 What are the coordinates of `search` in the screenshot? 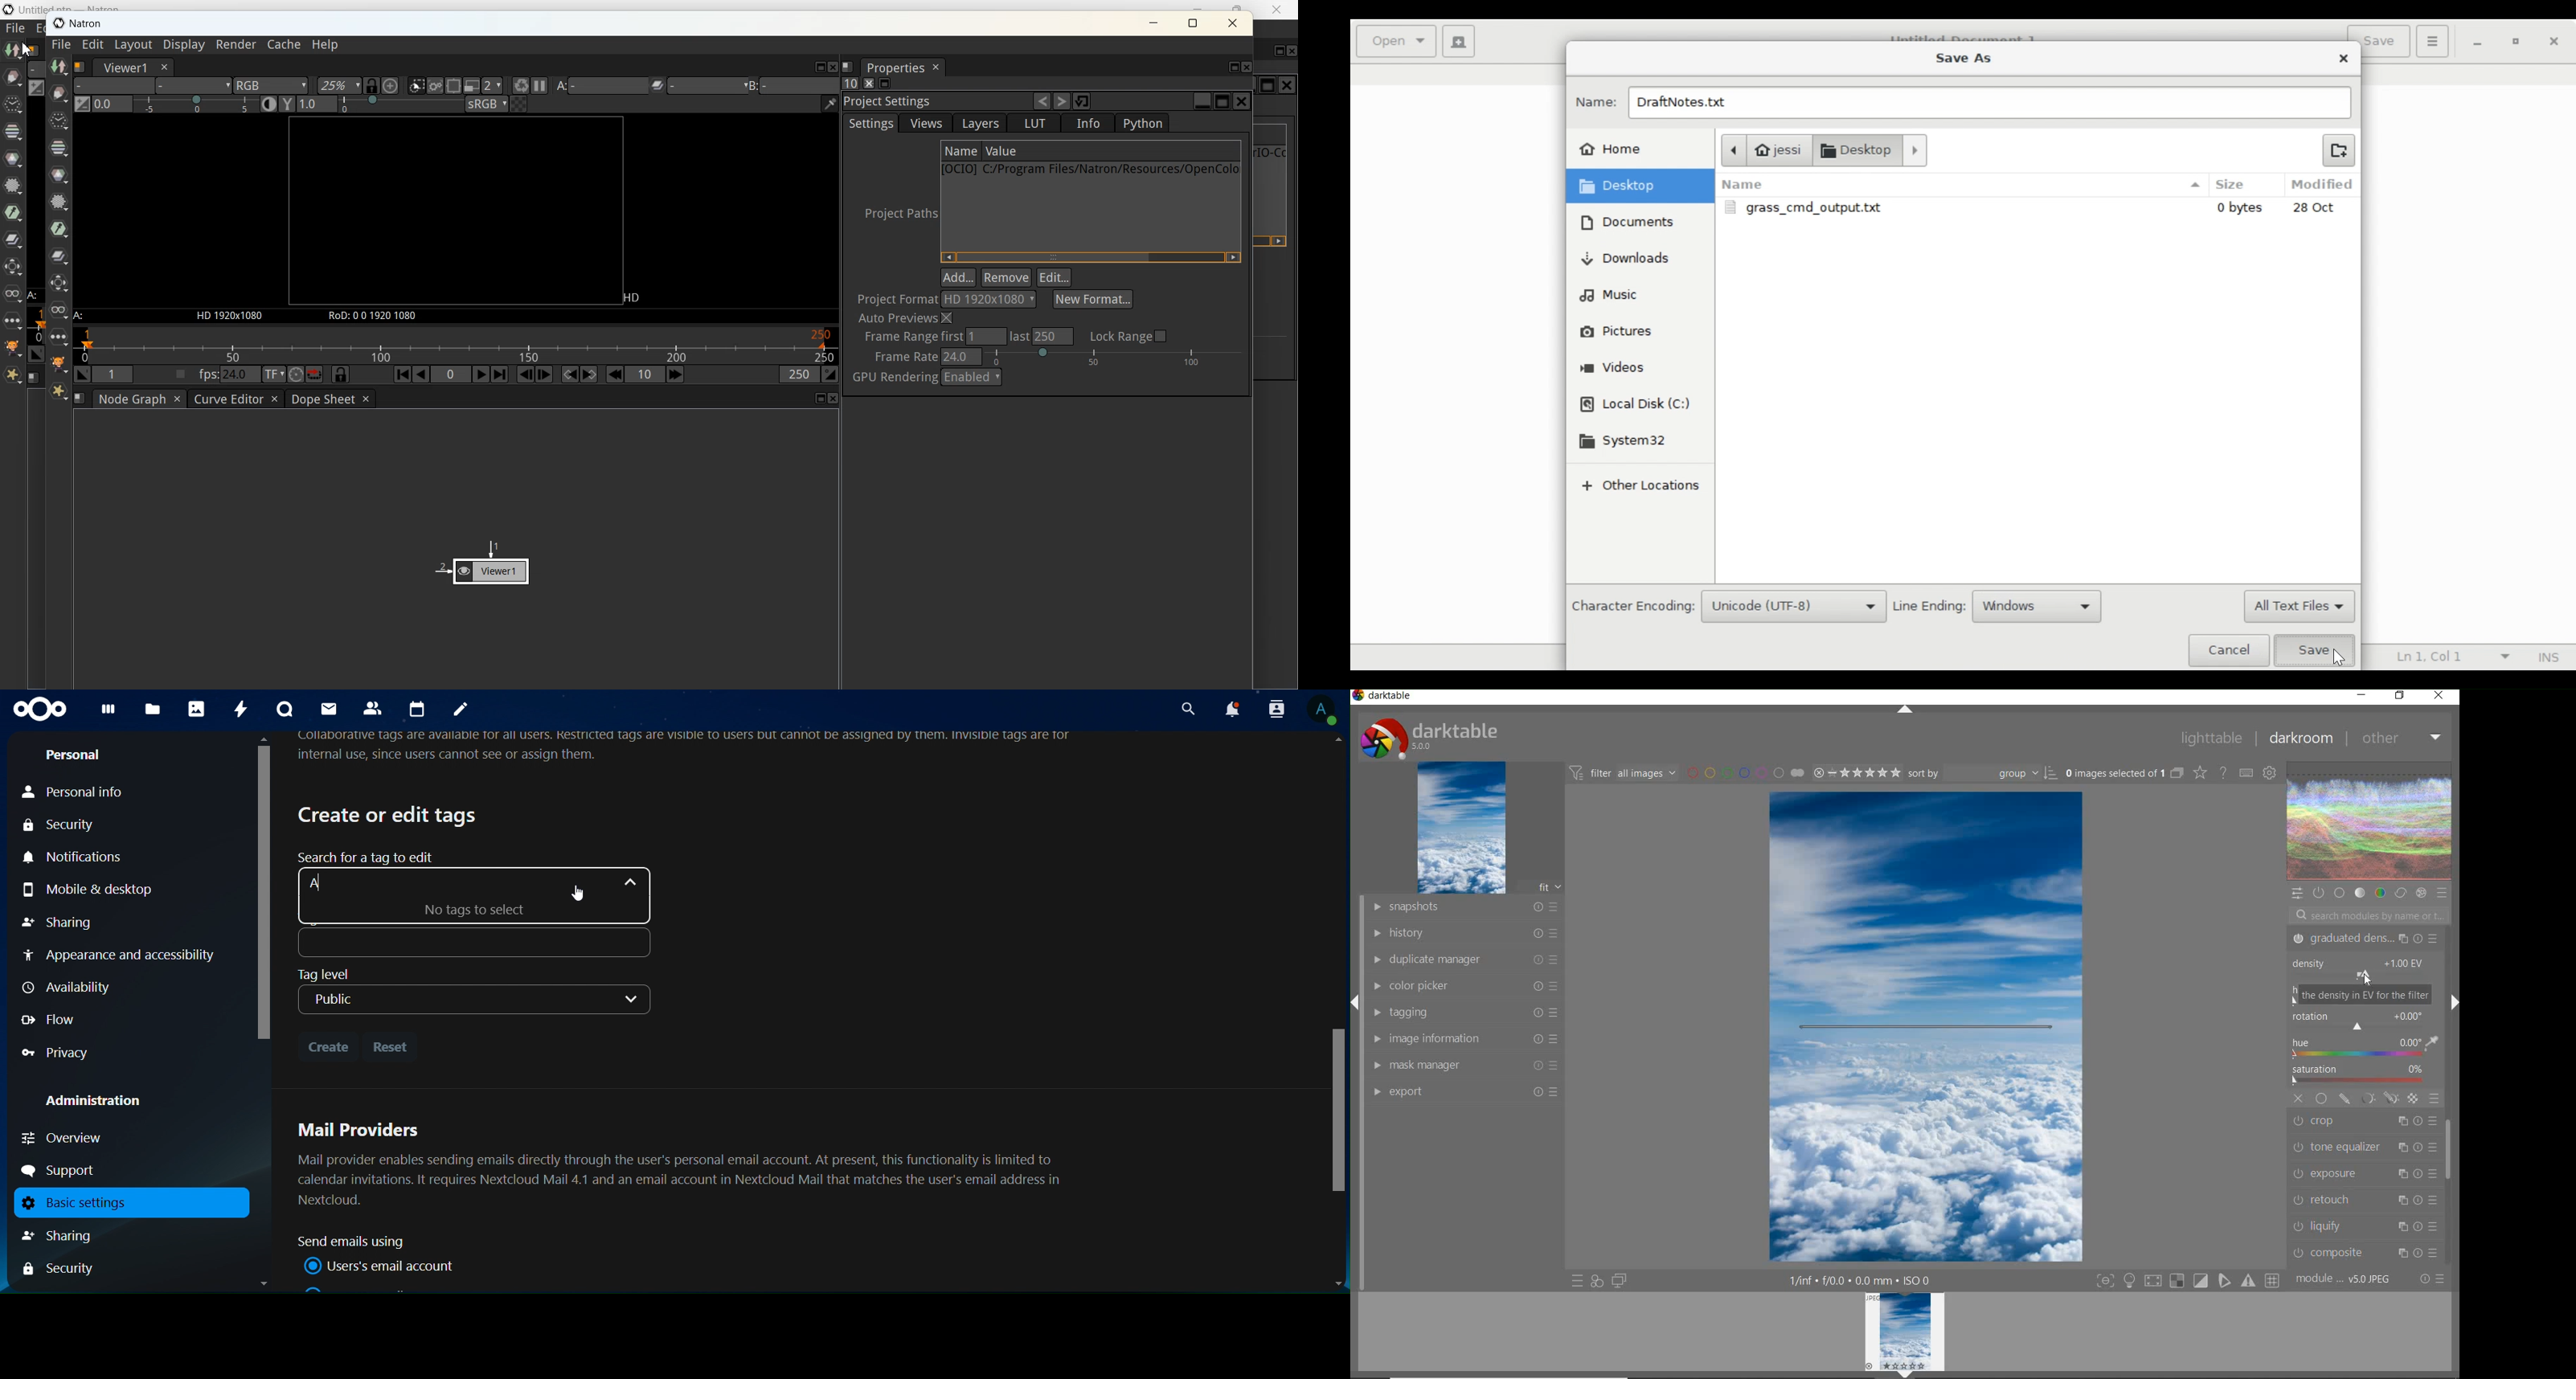 It's located at (1185, 709).